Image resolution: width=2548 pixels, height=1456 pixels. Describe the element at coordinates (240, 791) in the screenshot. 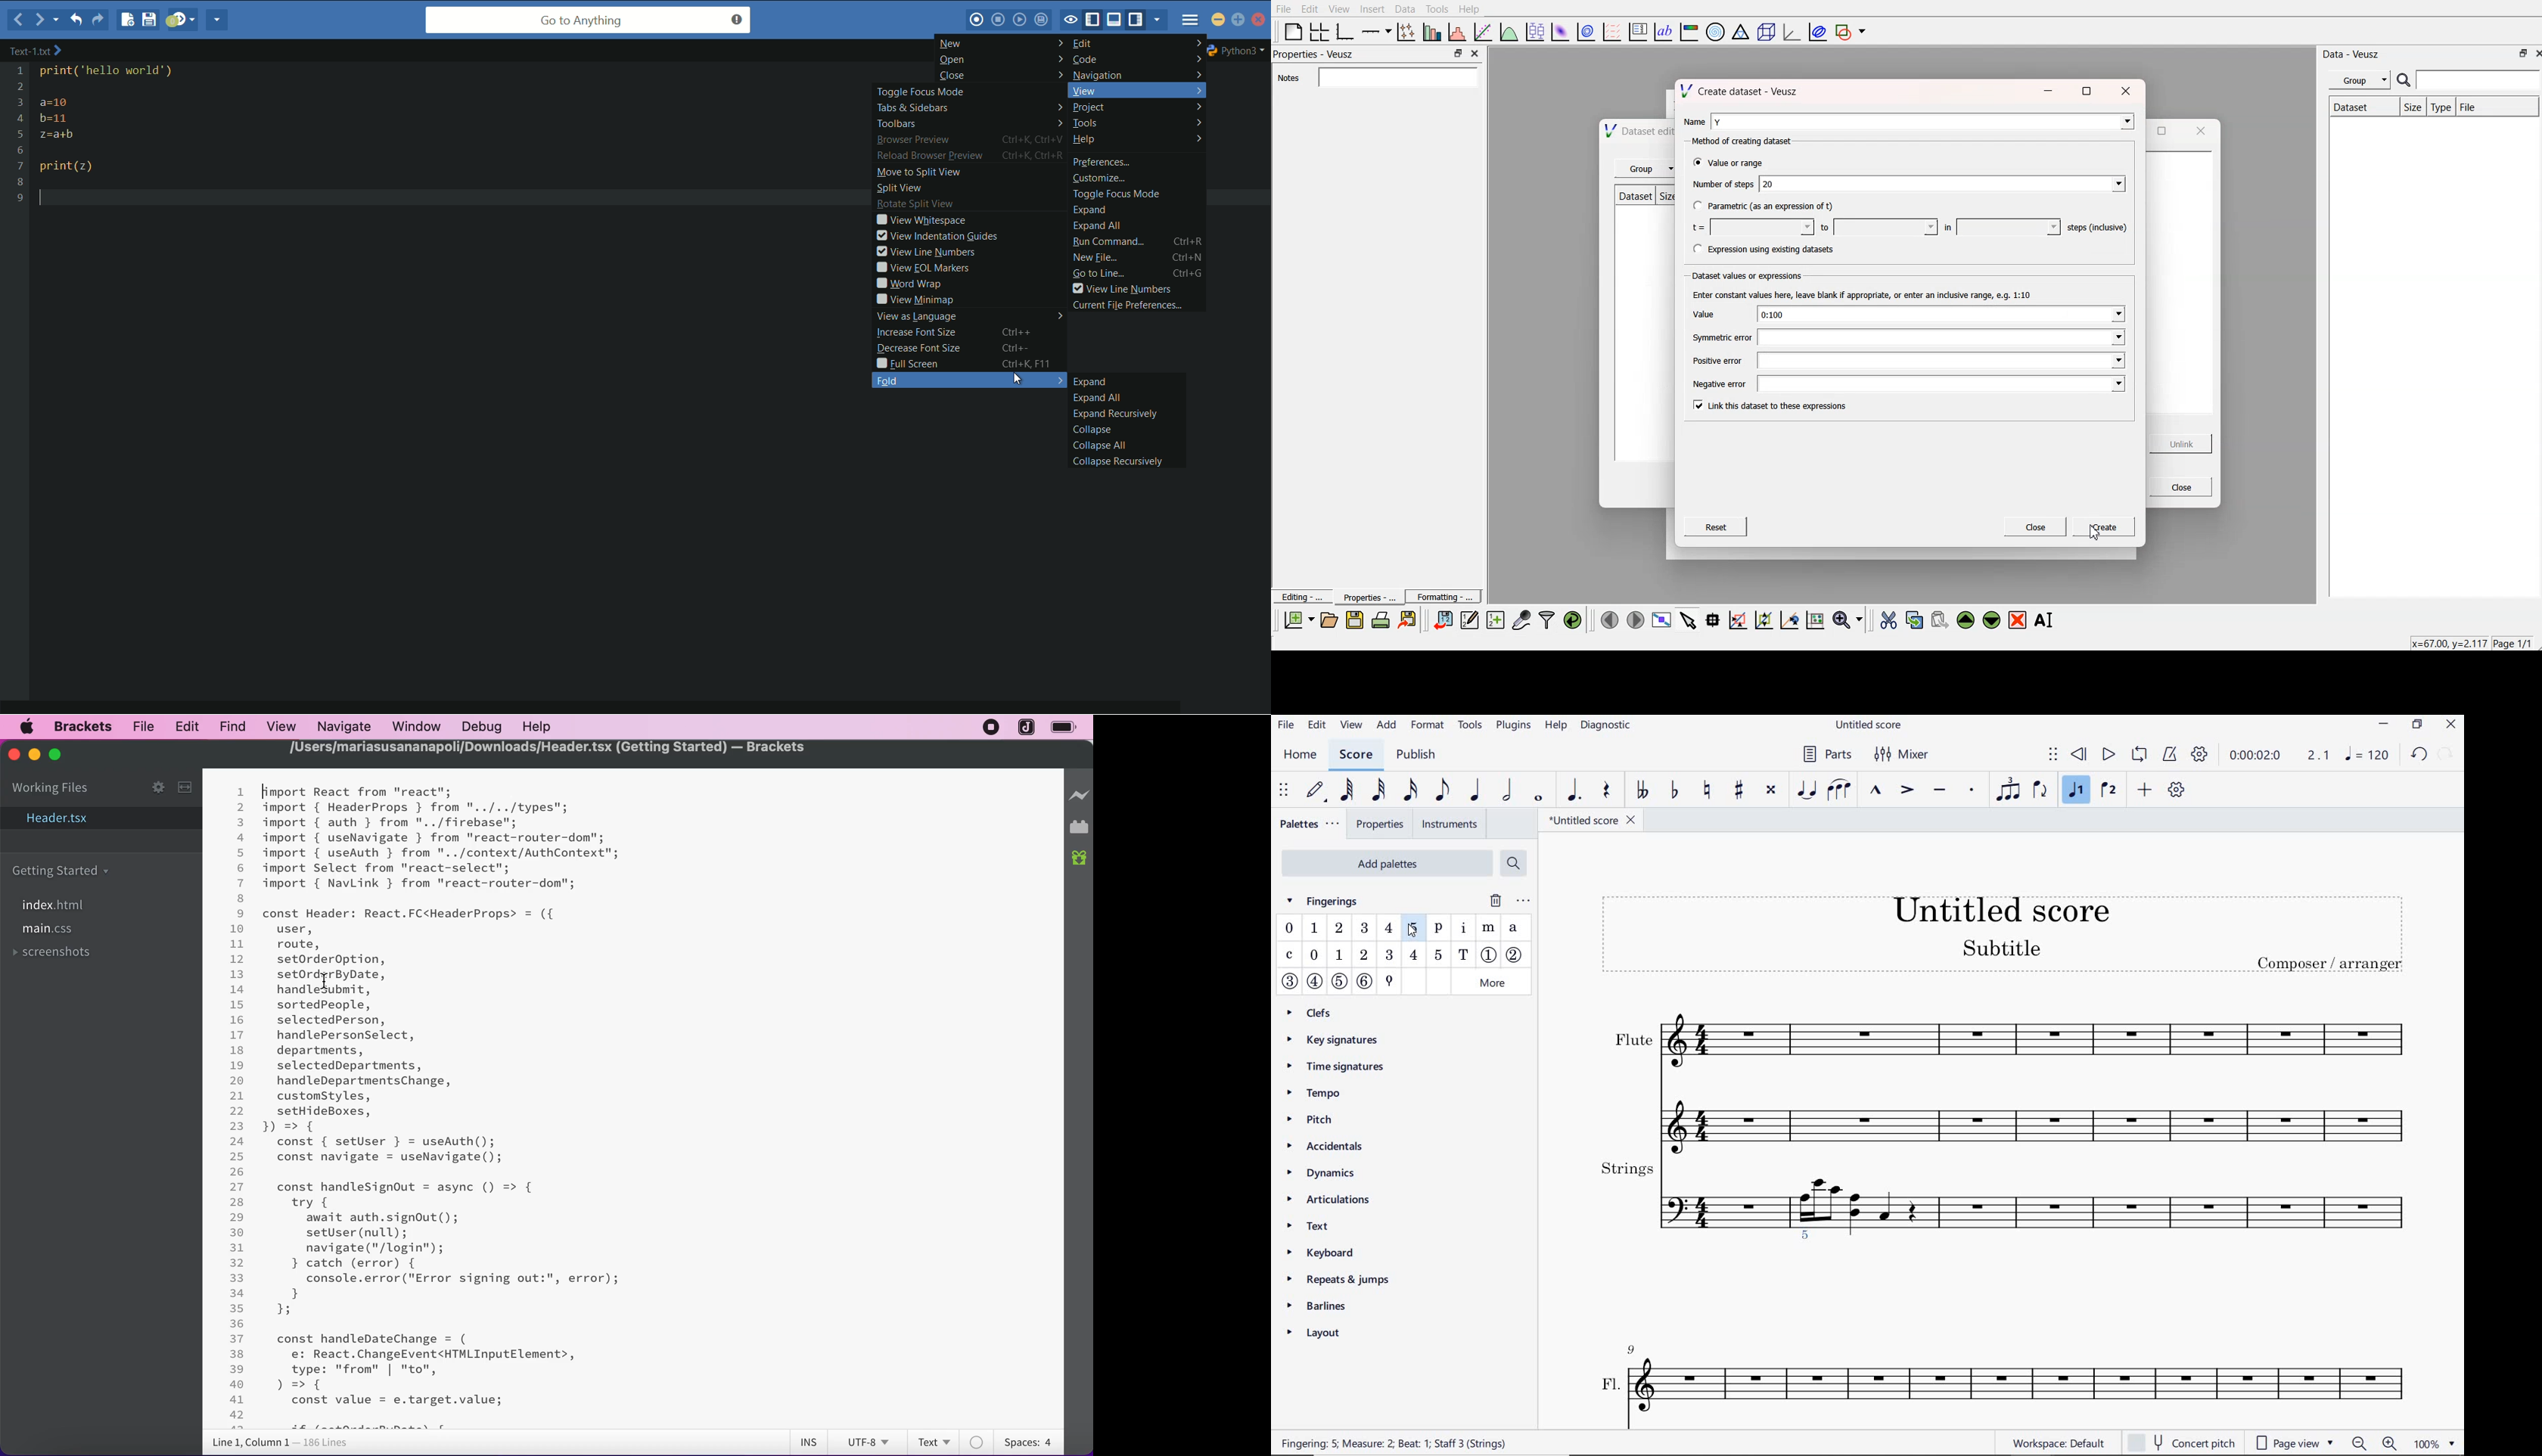

I see `1` at that location.